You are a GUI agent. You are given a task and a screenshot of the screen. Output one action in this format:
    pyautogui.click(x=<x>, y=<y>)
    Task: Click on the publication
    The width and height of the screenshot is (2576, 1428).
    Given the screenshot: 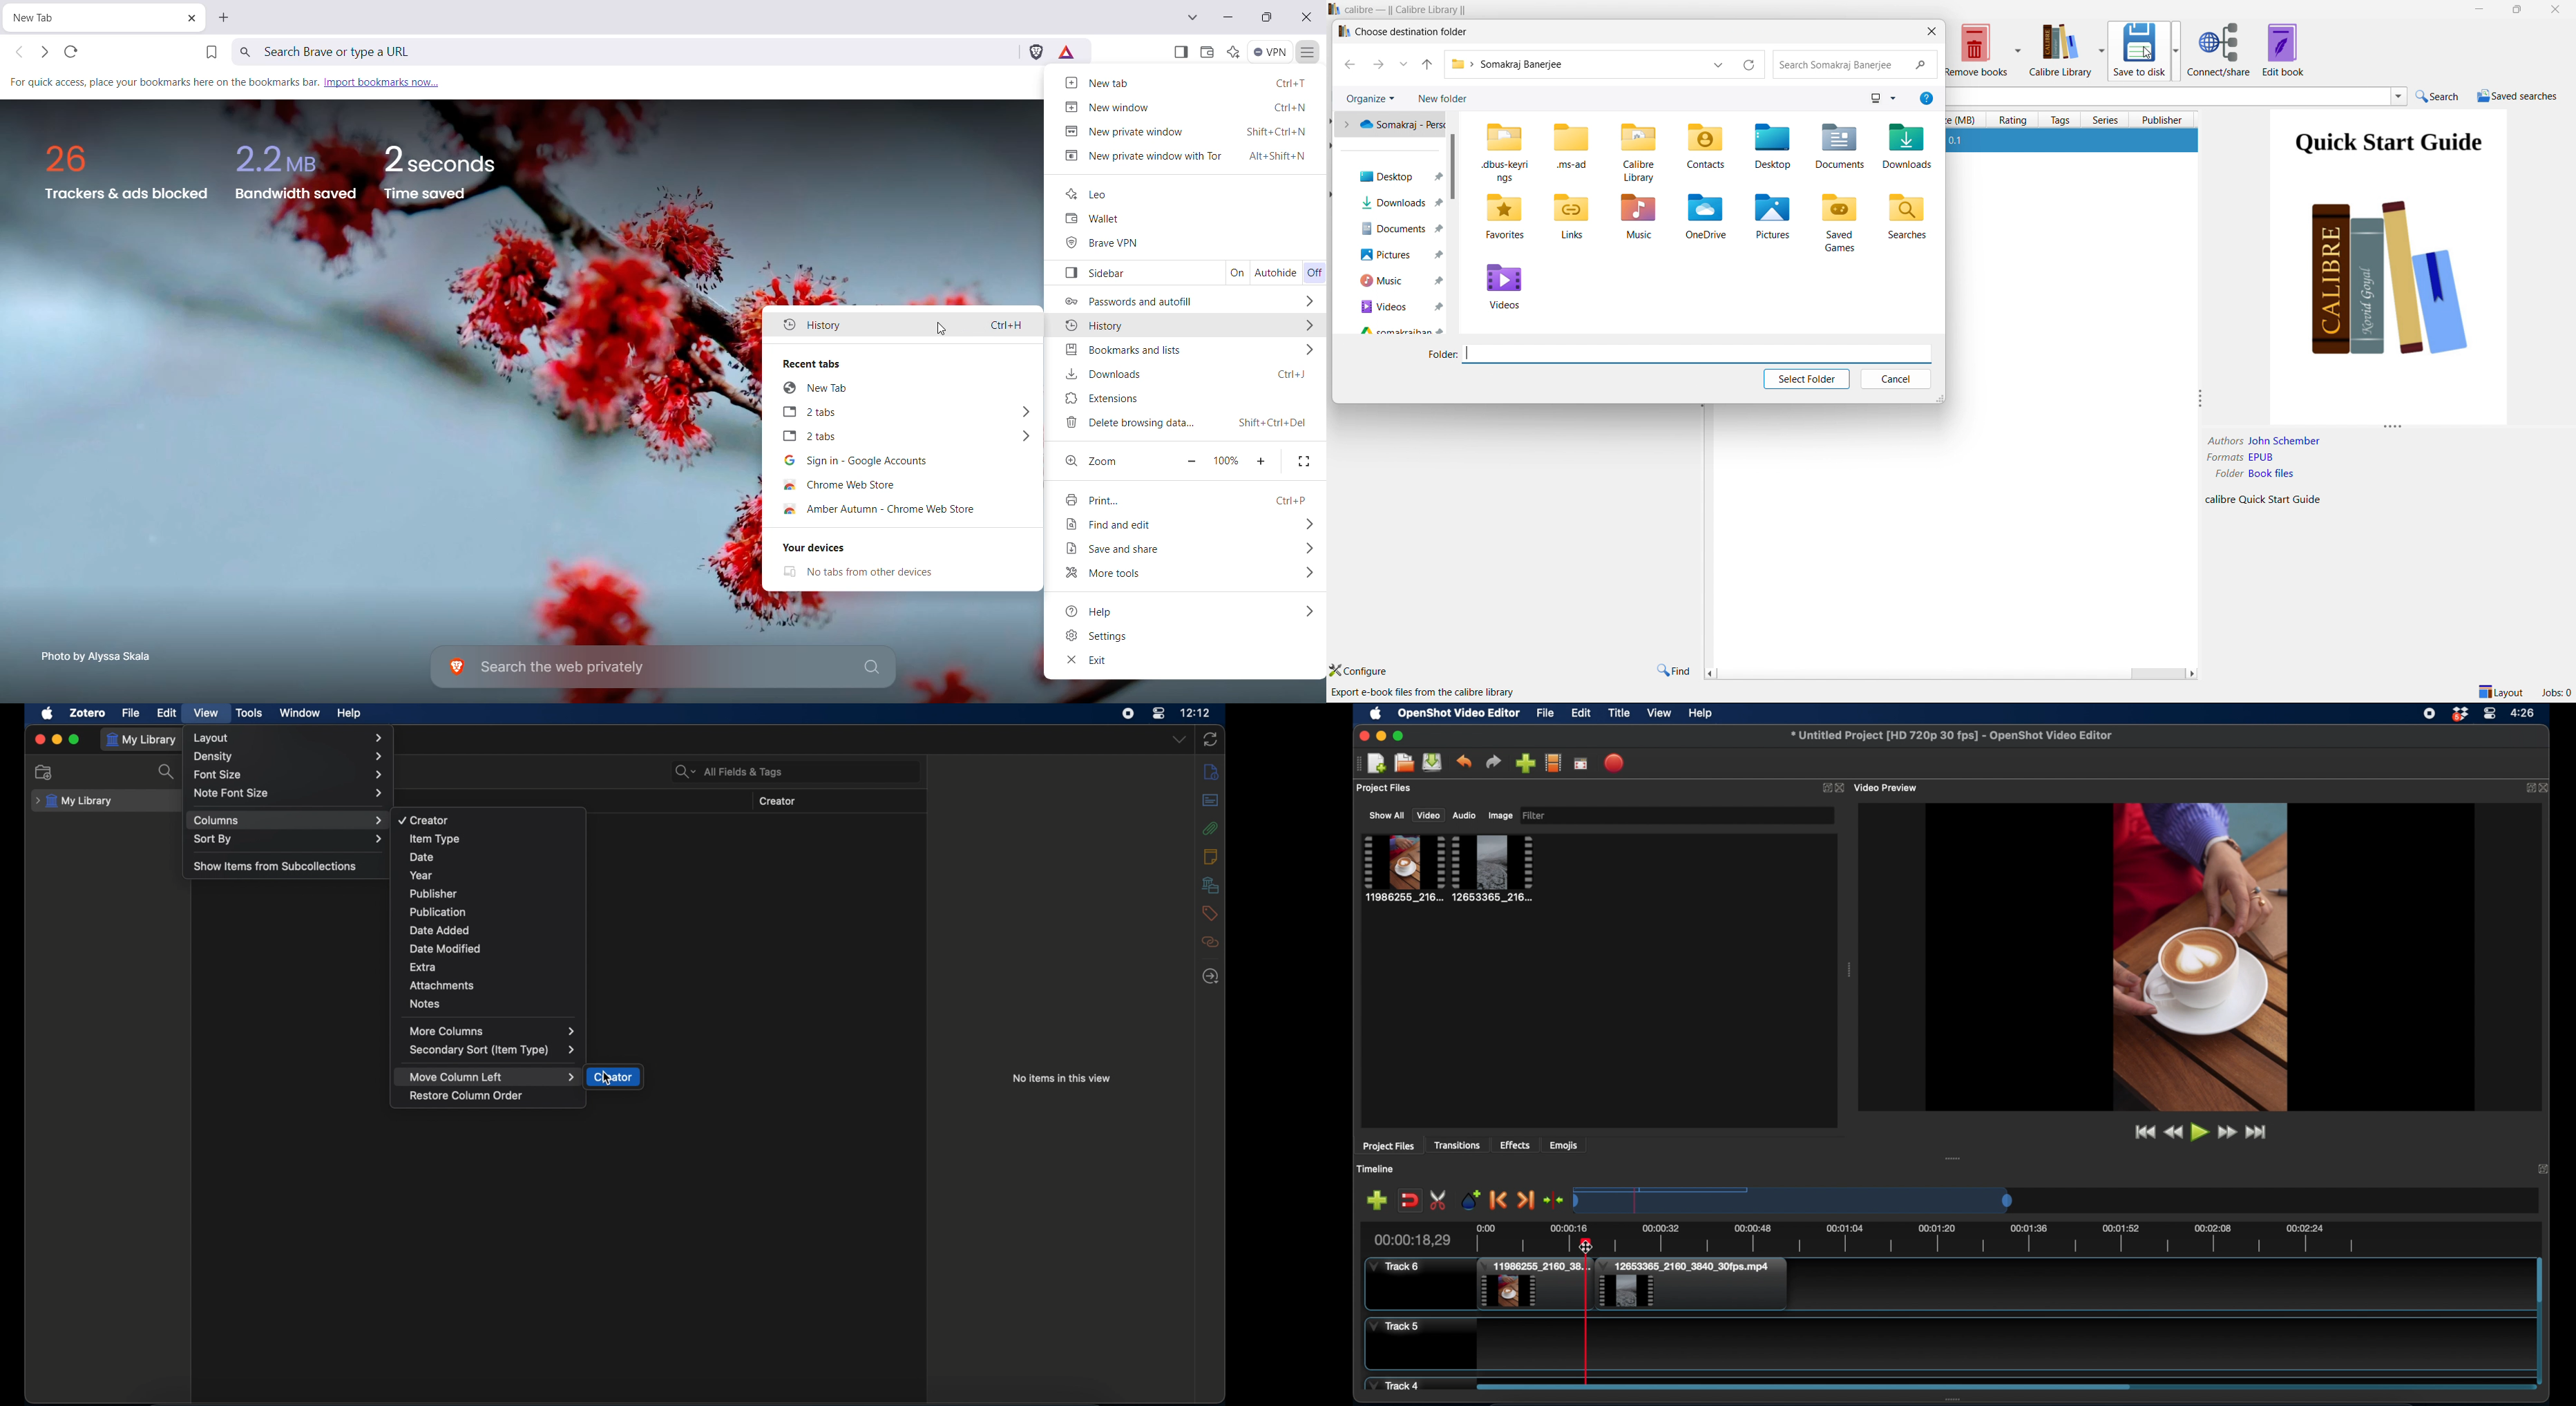 What is the action you would take?
    pyautogui.click(x=437, y=912)
    